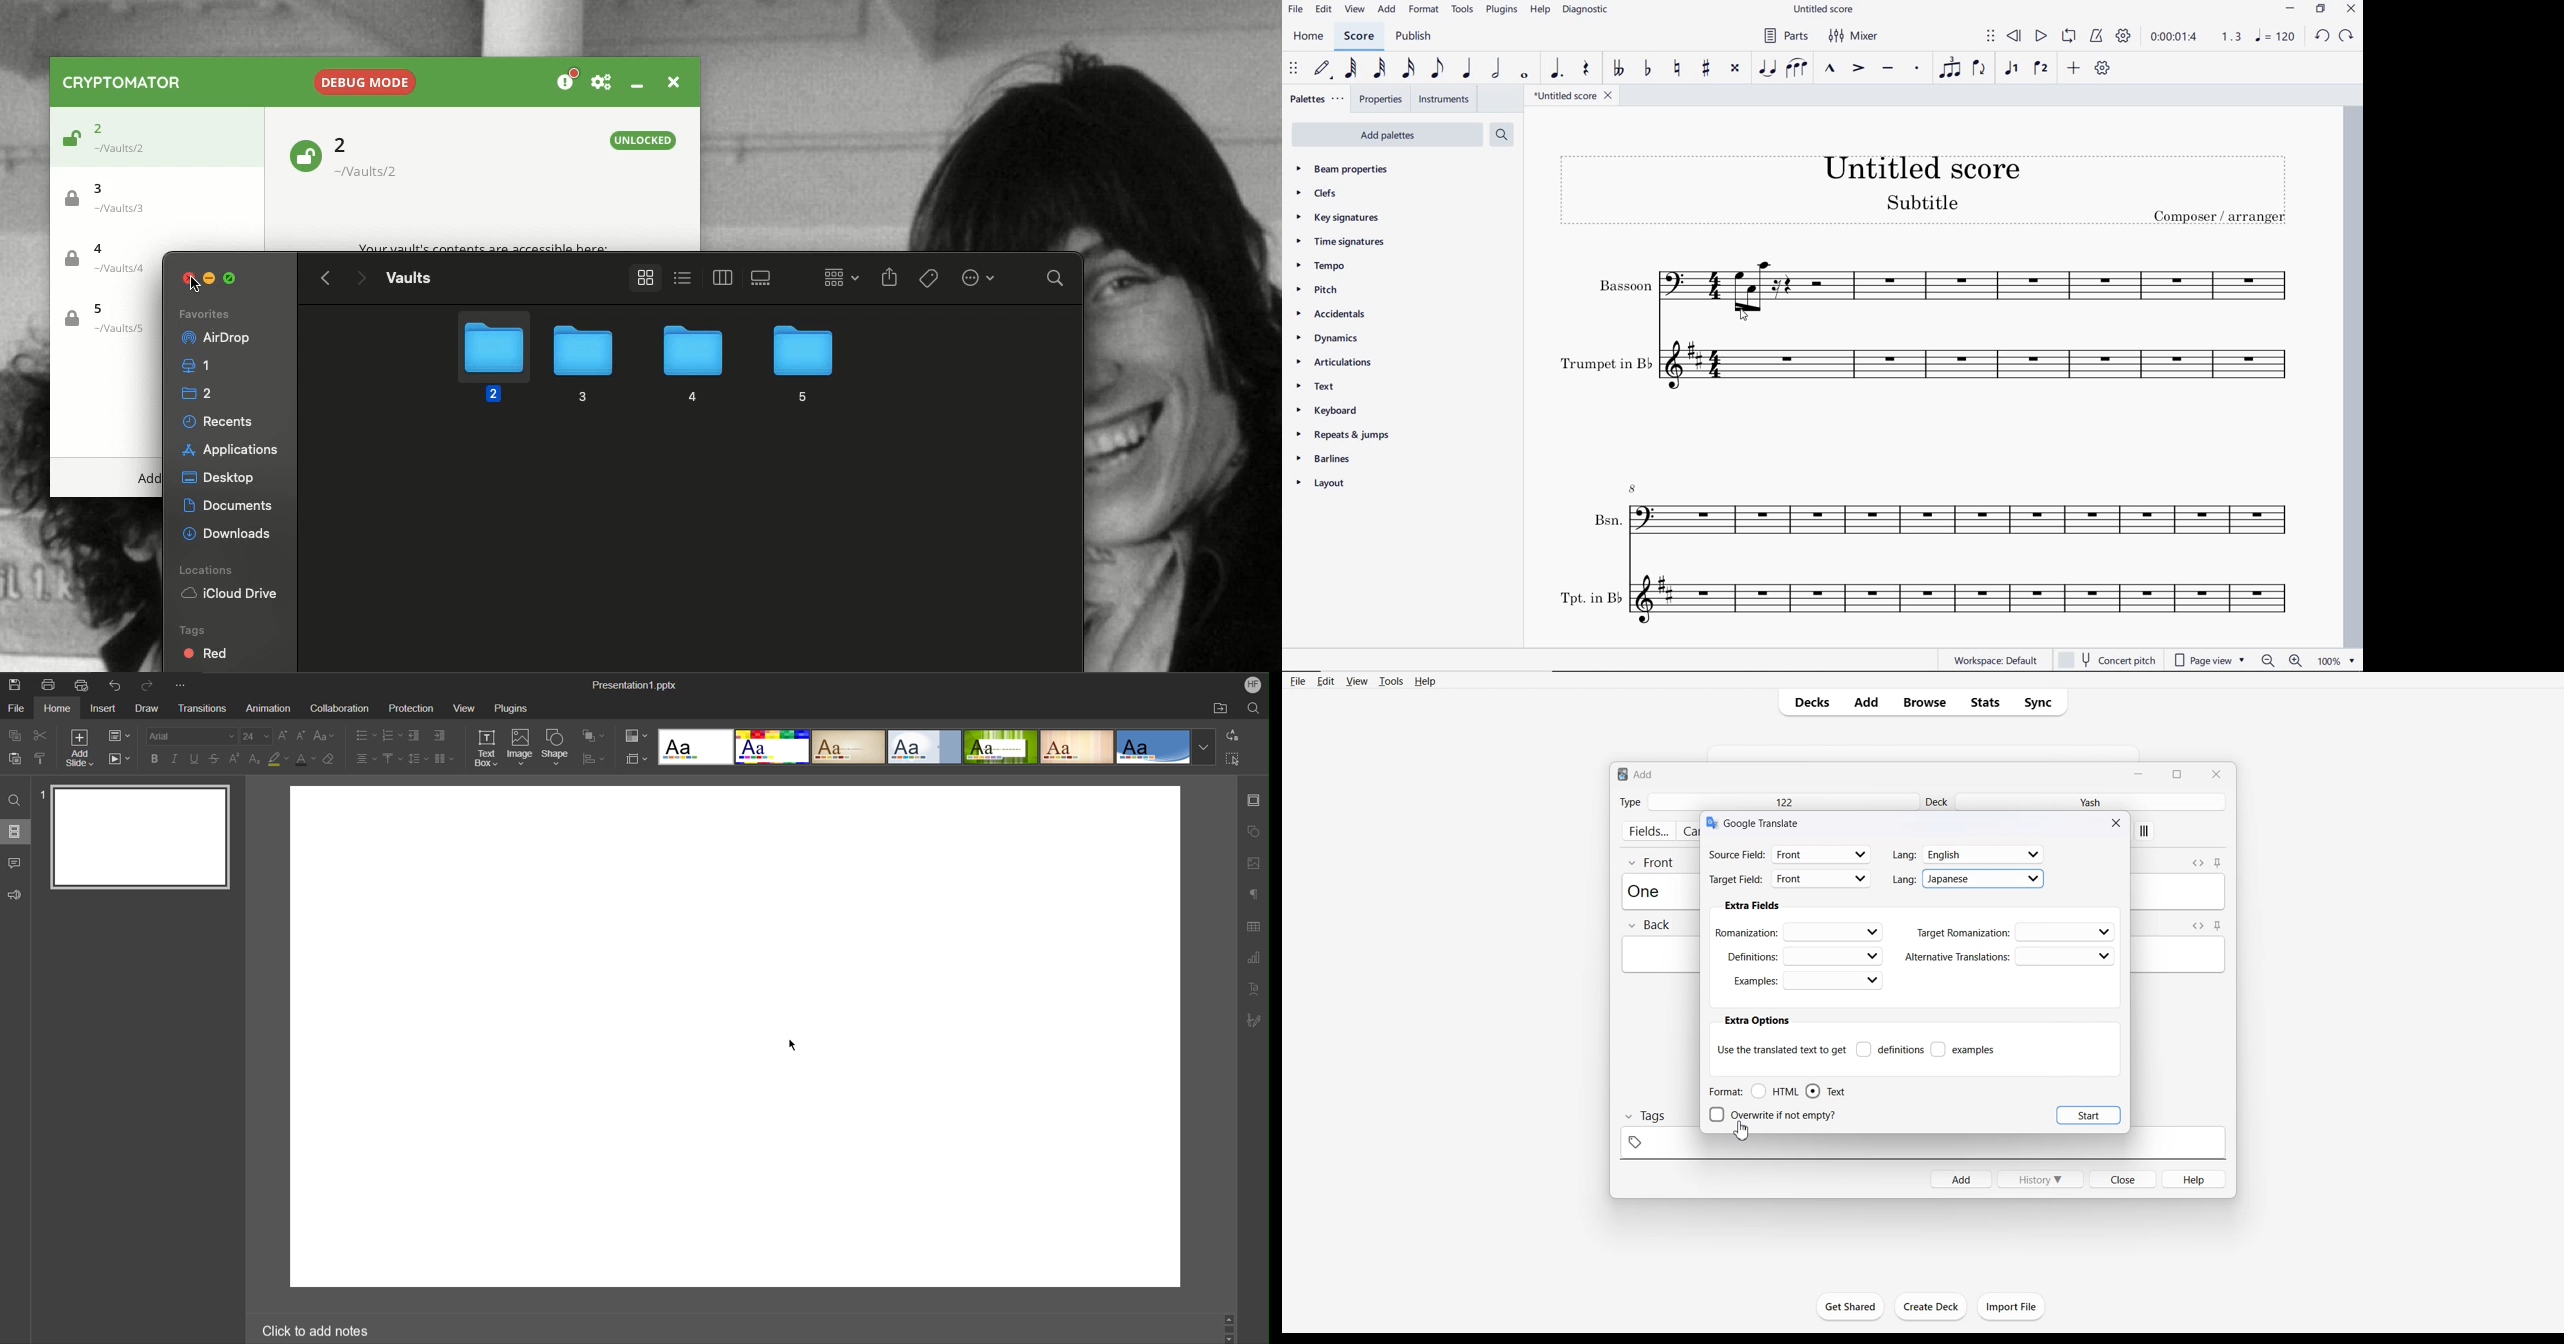  I want to click on Save, so click(15, 684).